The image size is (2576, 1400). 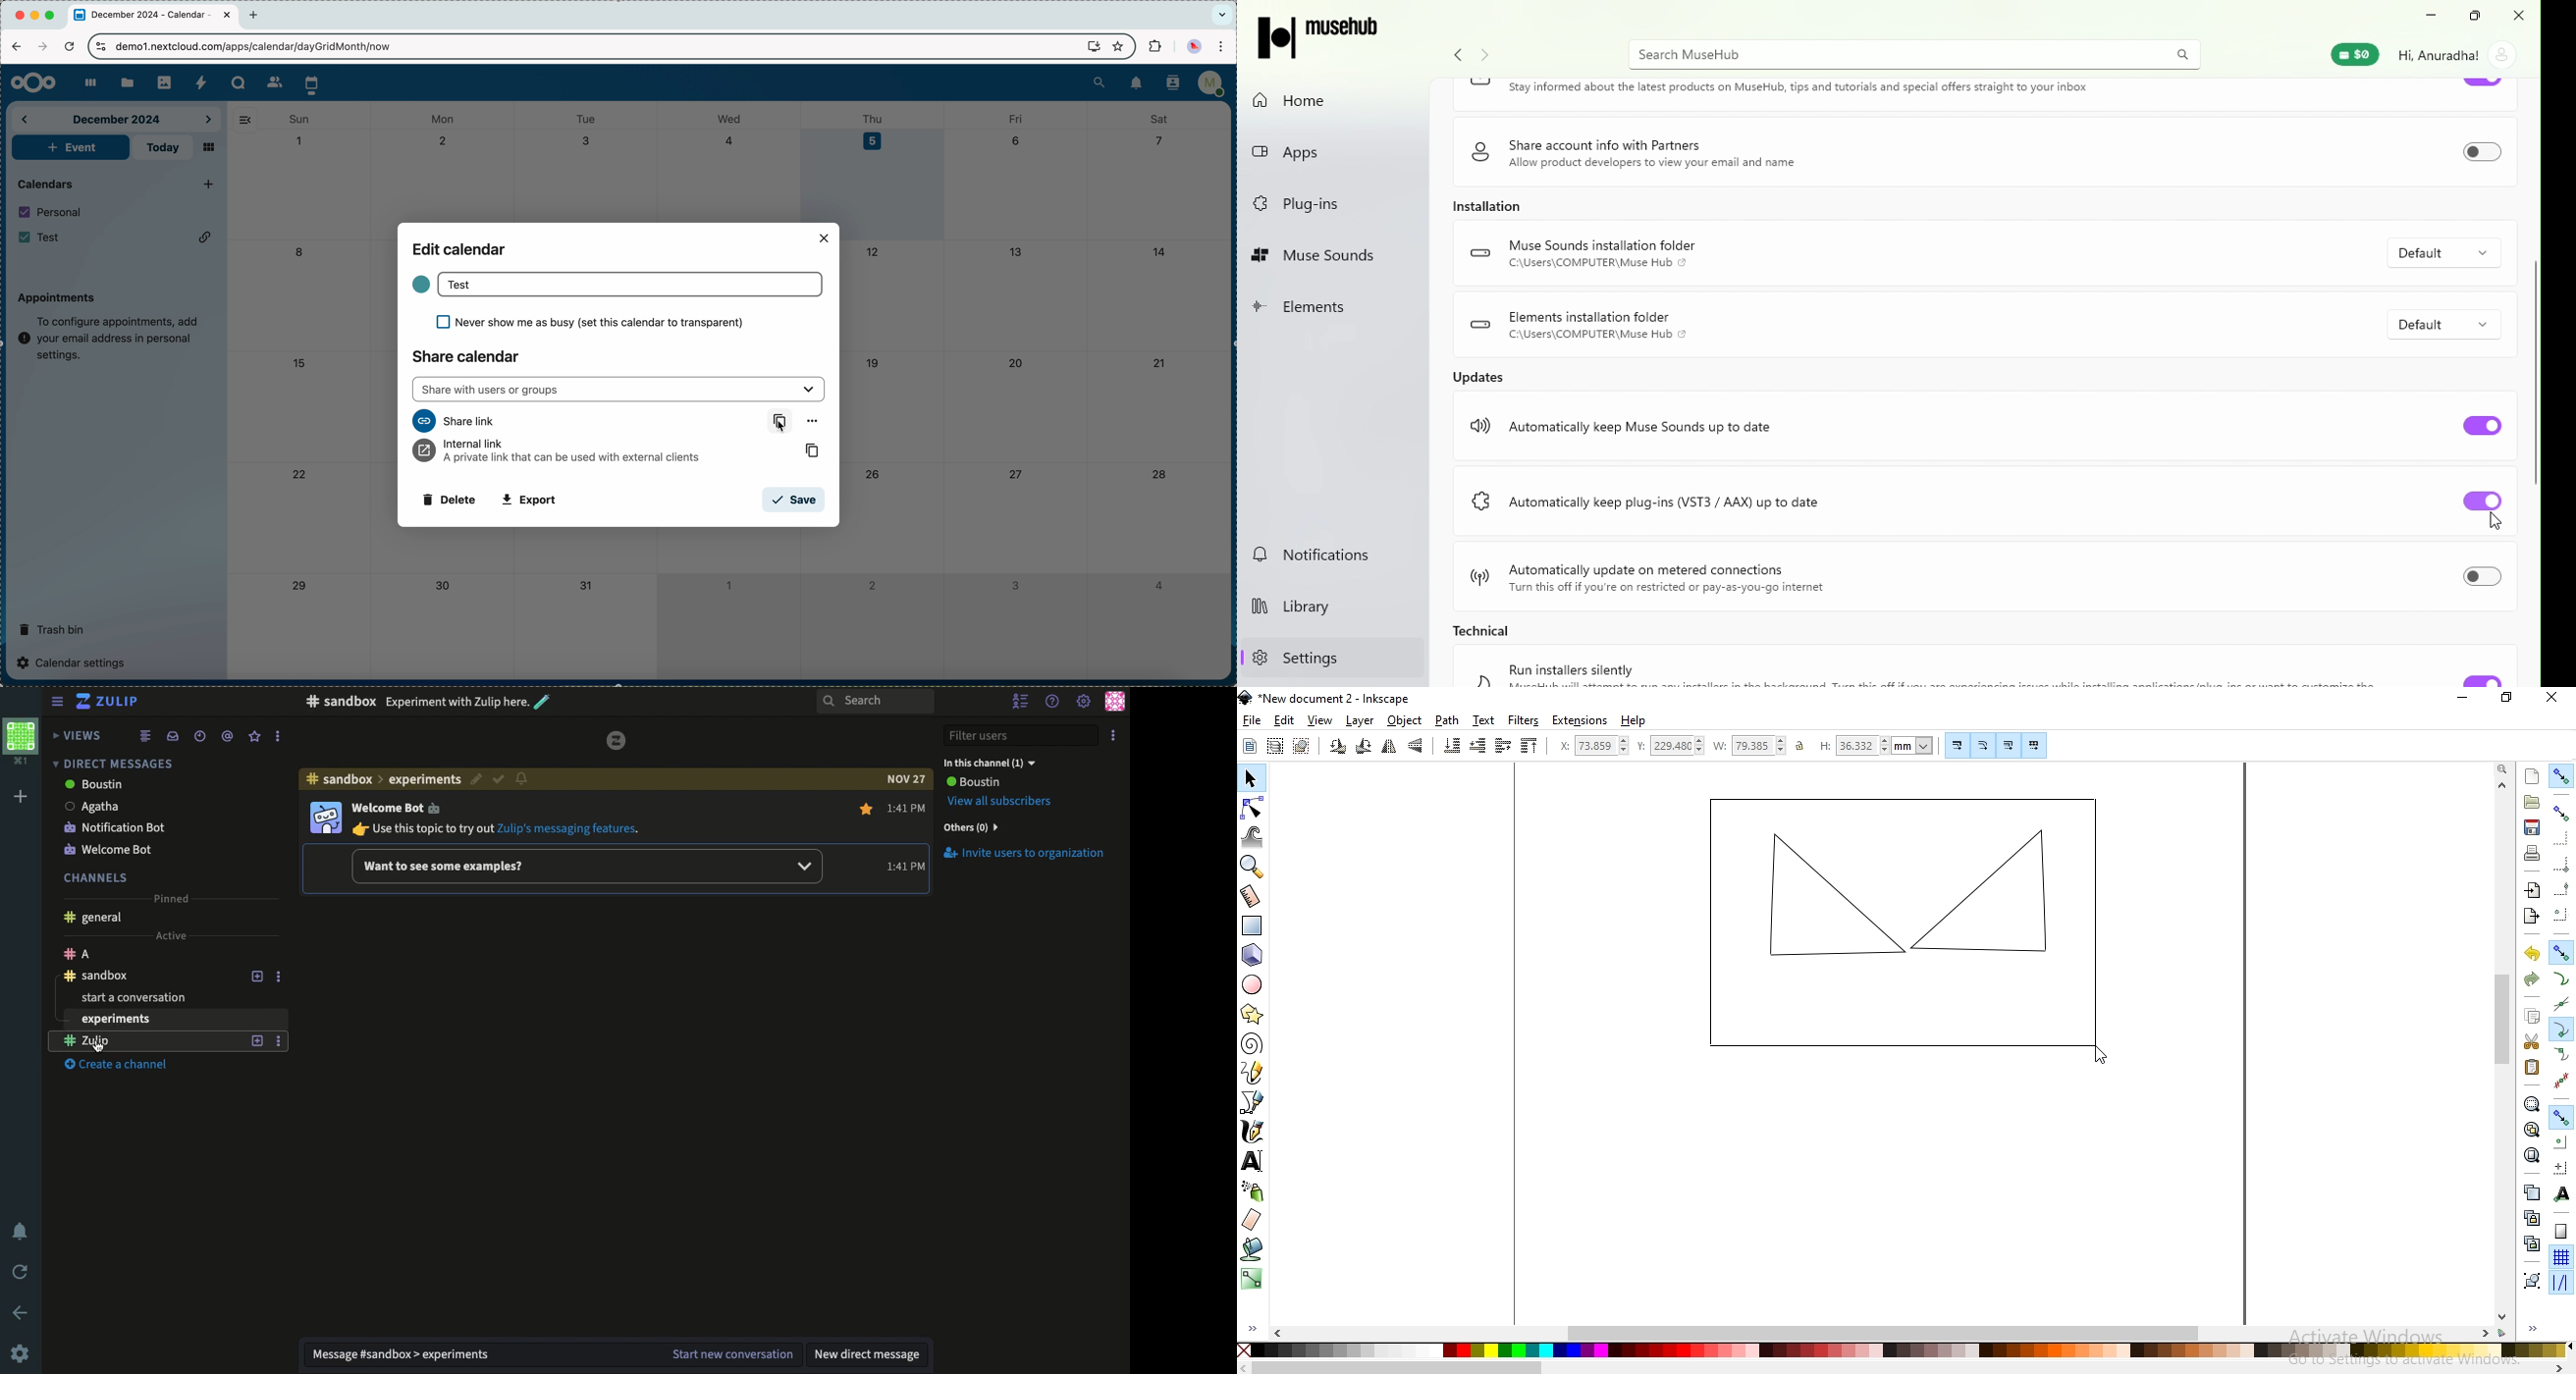 What do you see at coordinates (245, 120) in the screenshot?
I see `hide side bar` at bounding box center [245, 120].